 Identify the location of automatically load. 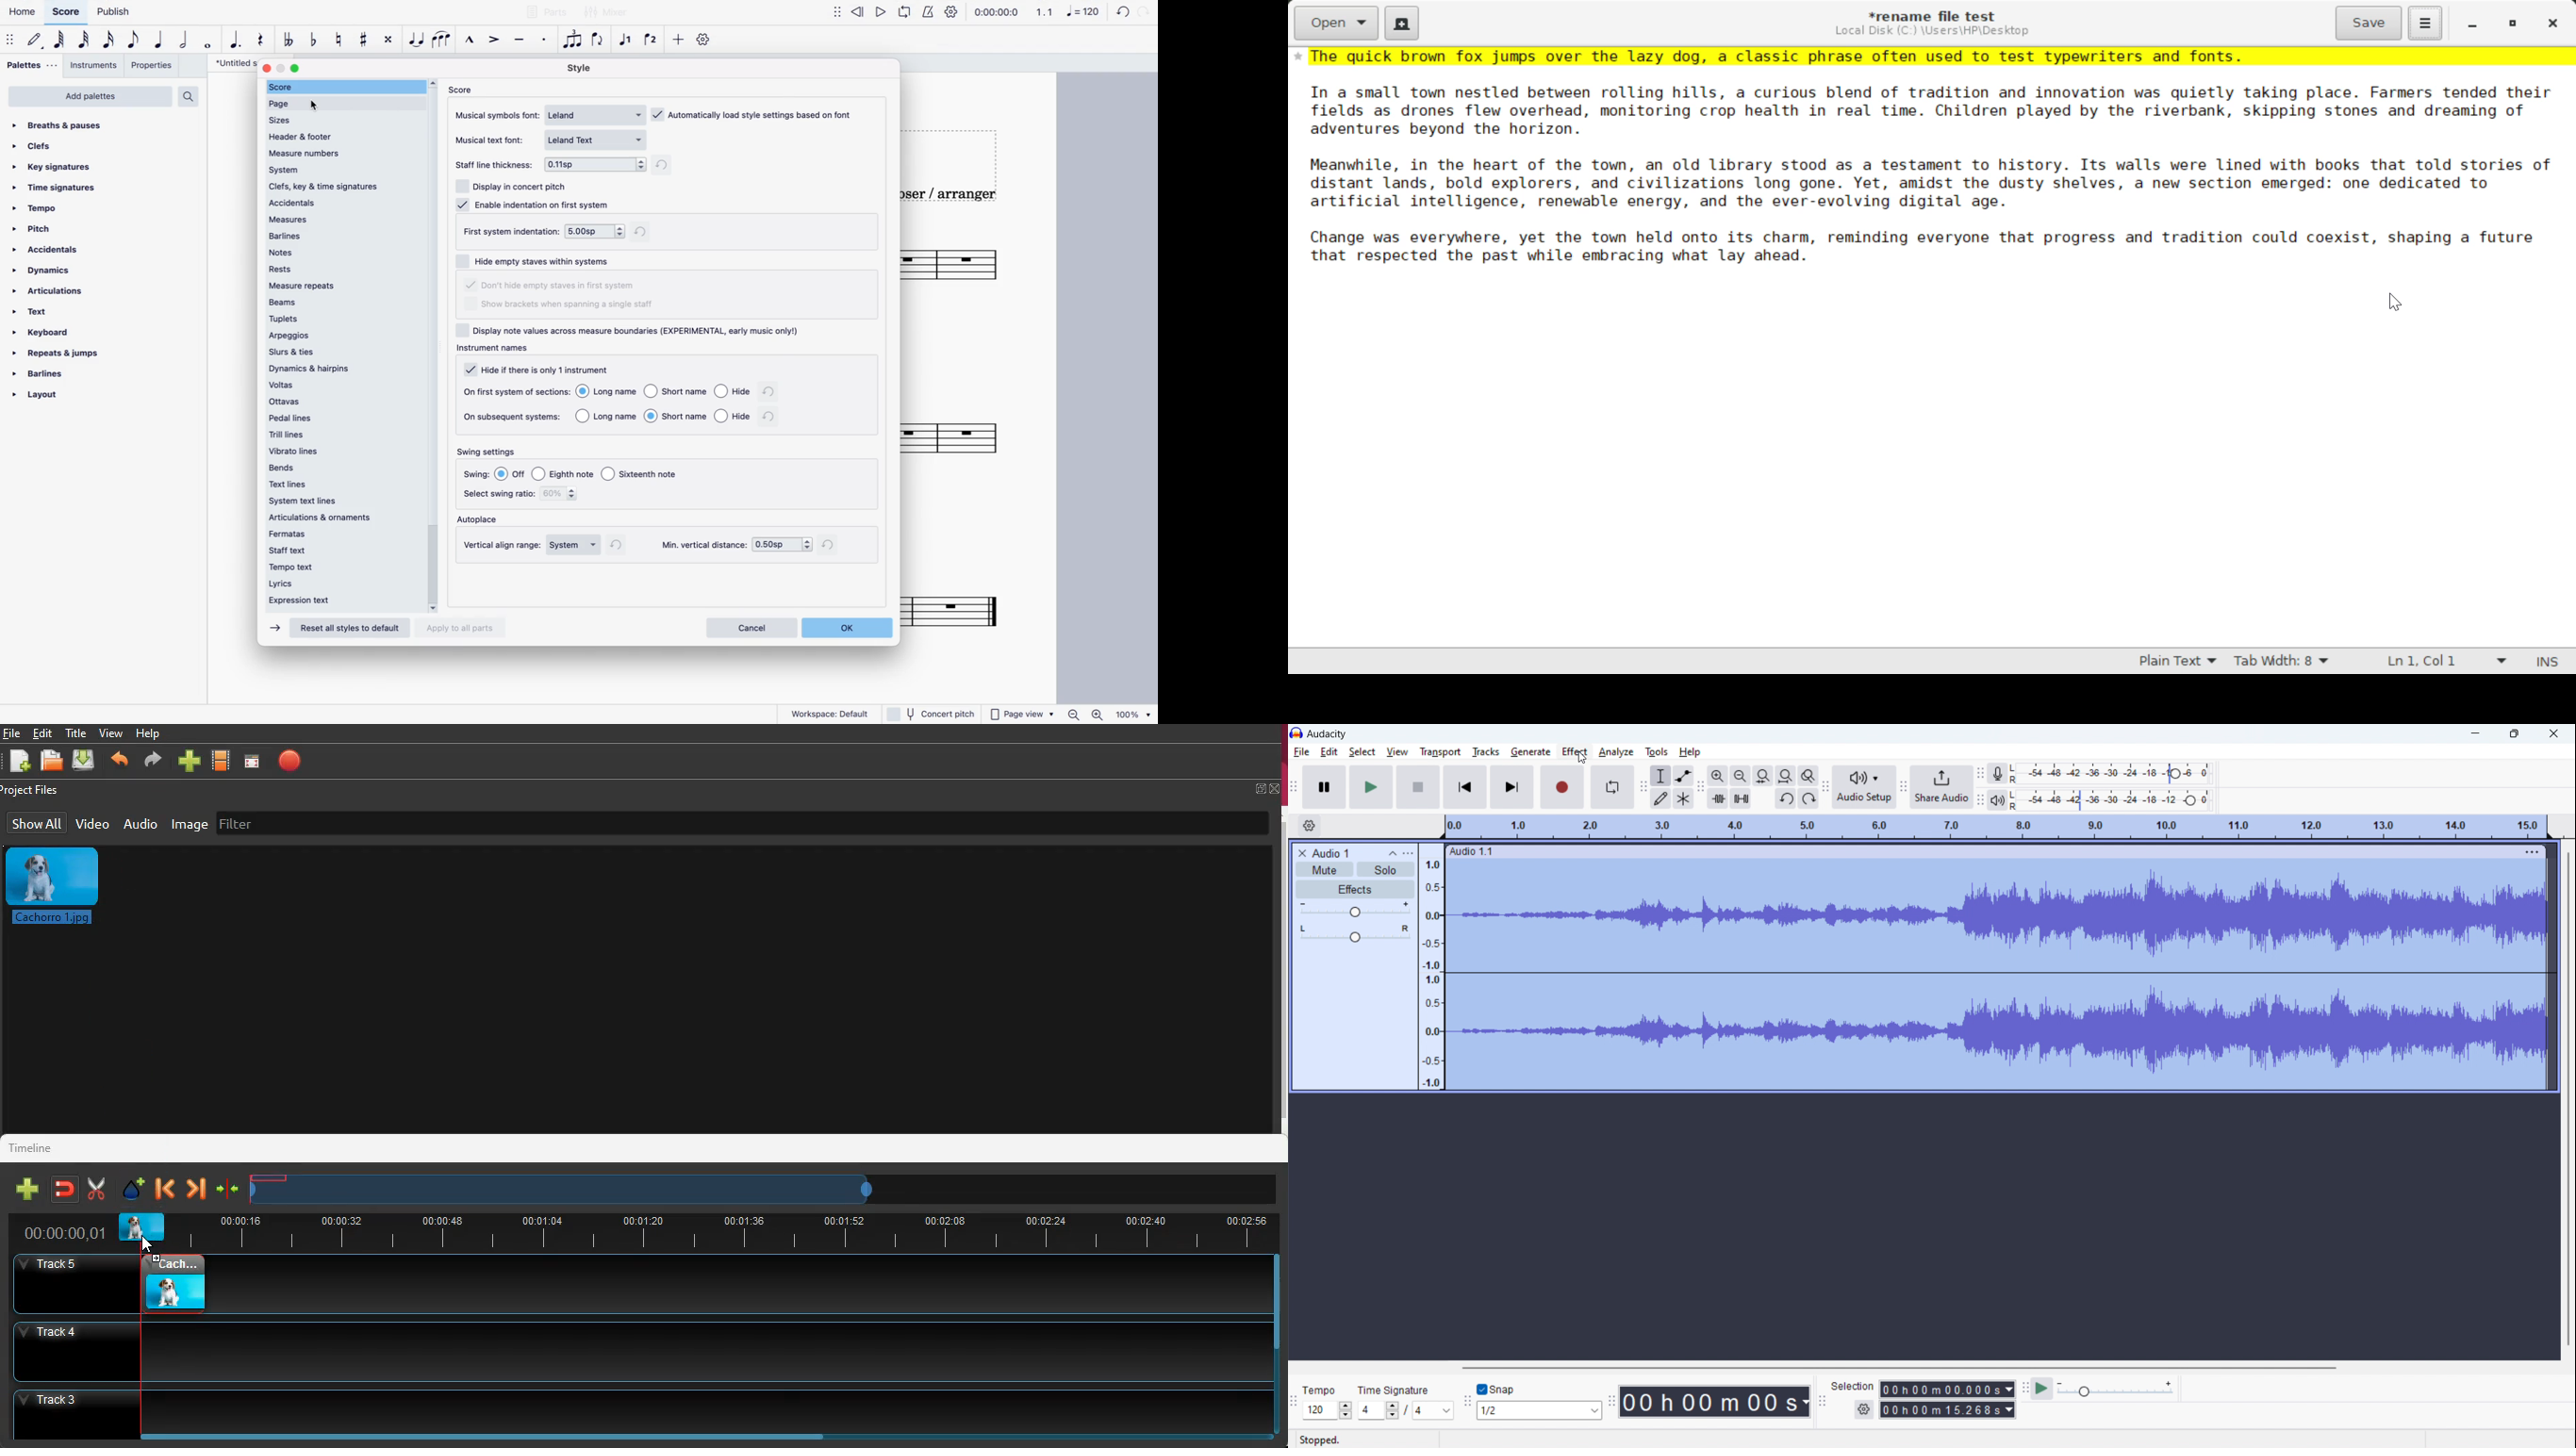
(754, 112).